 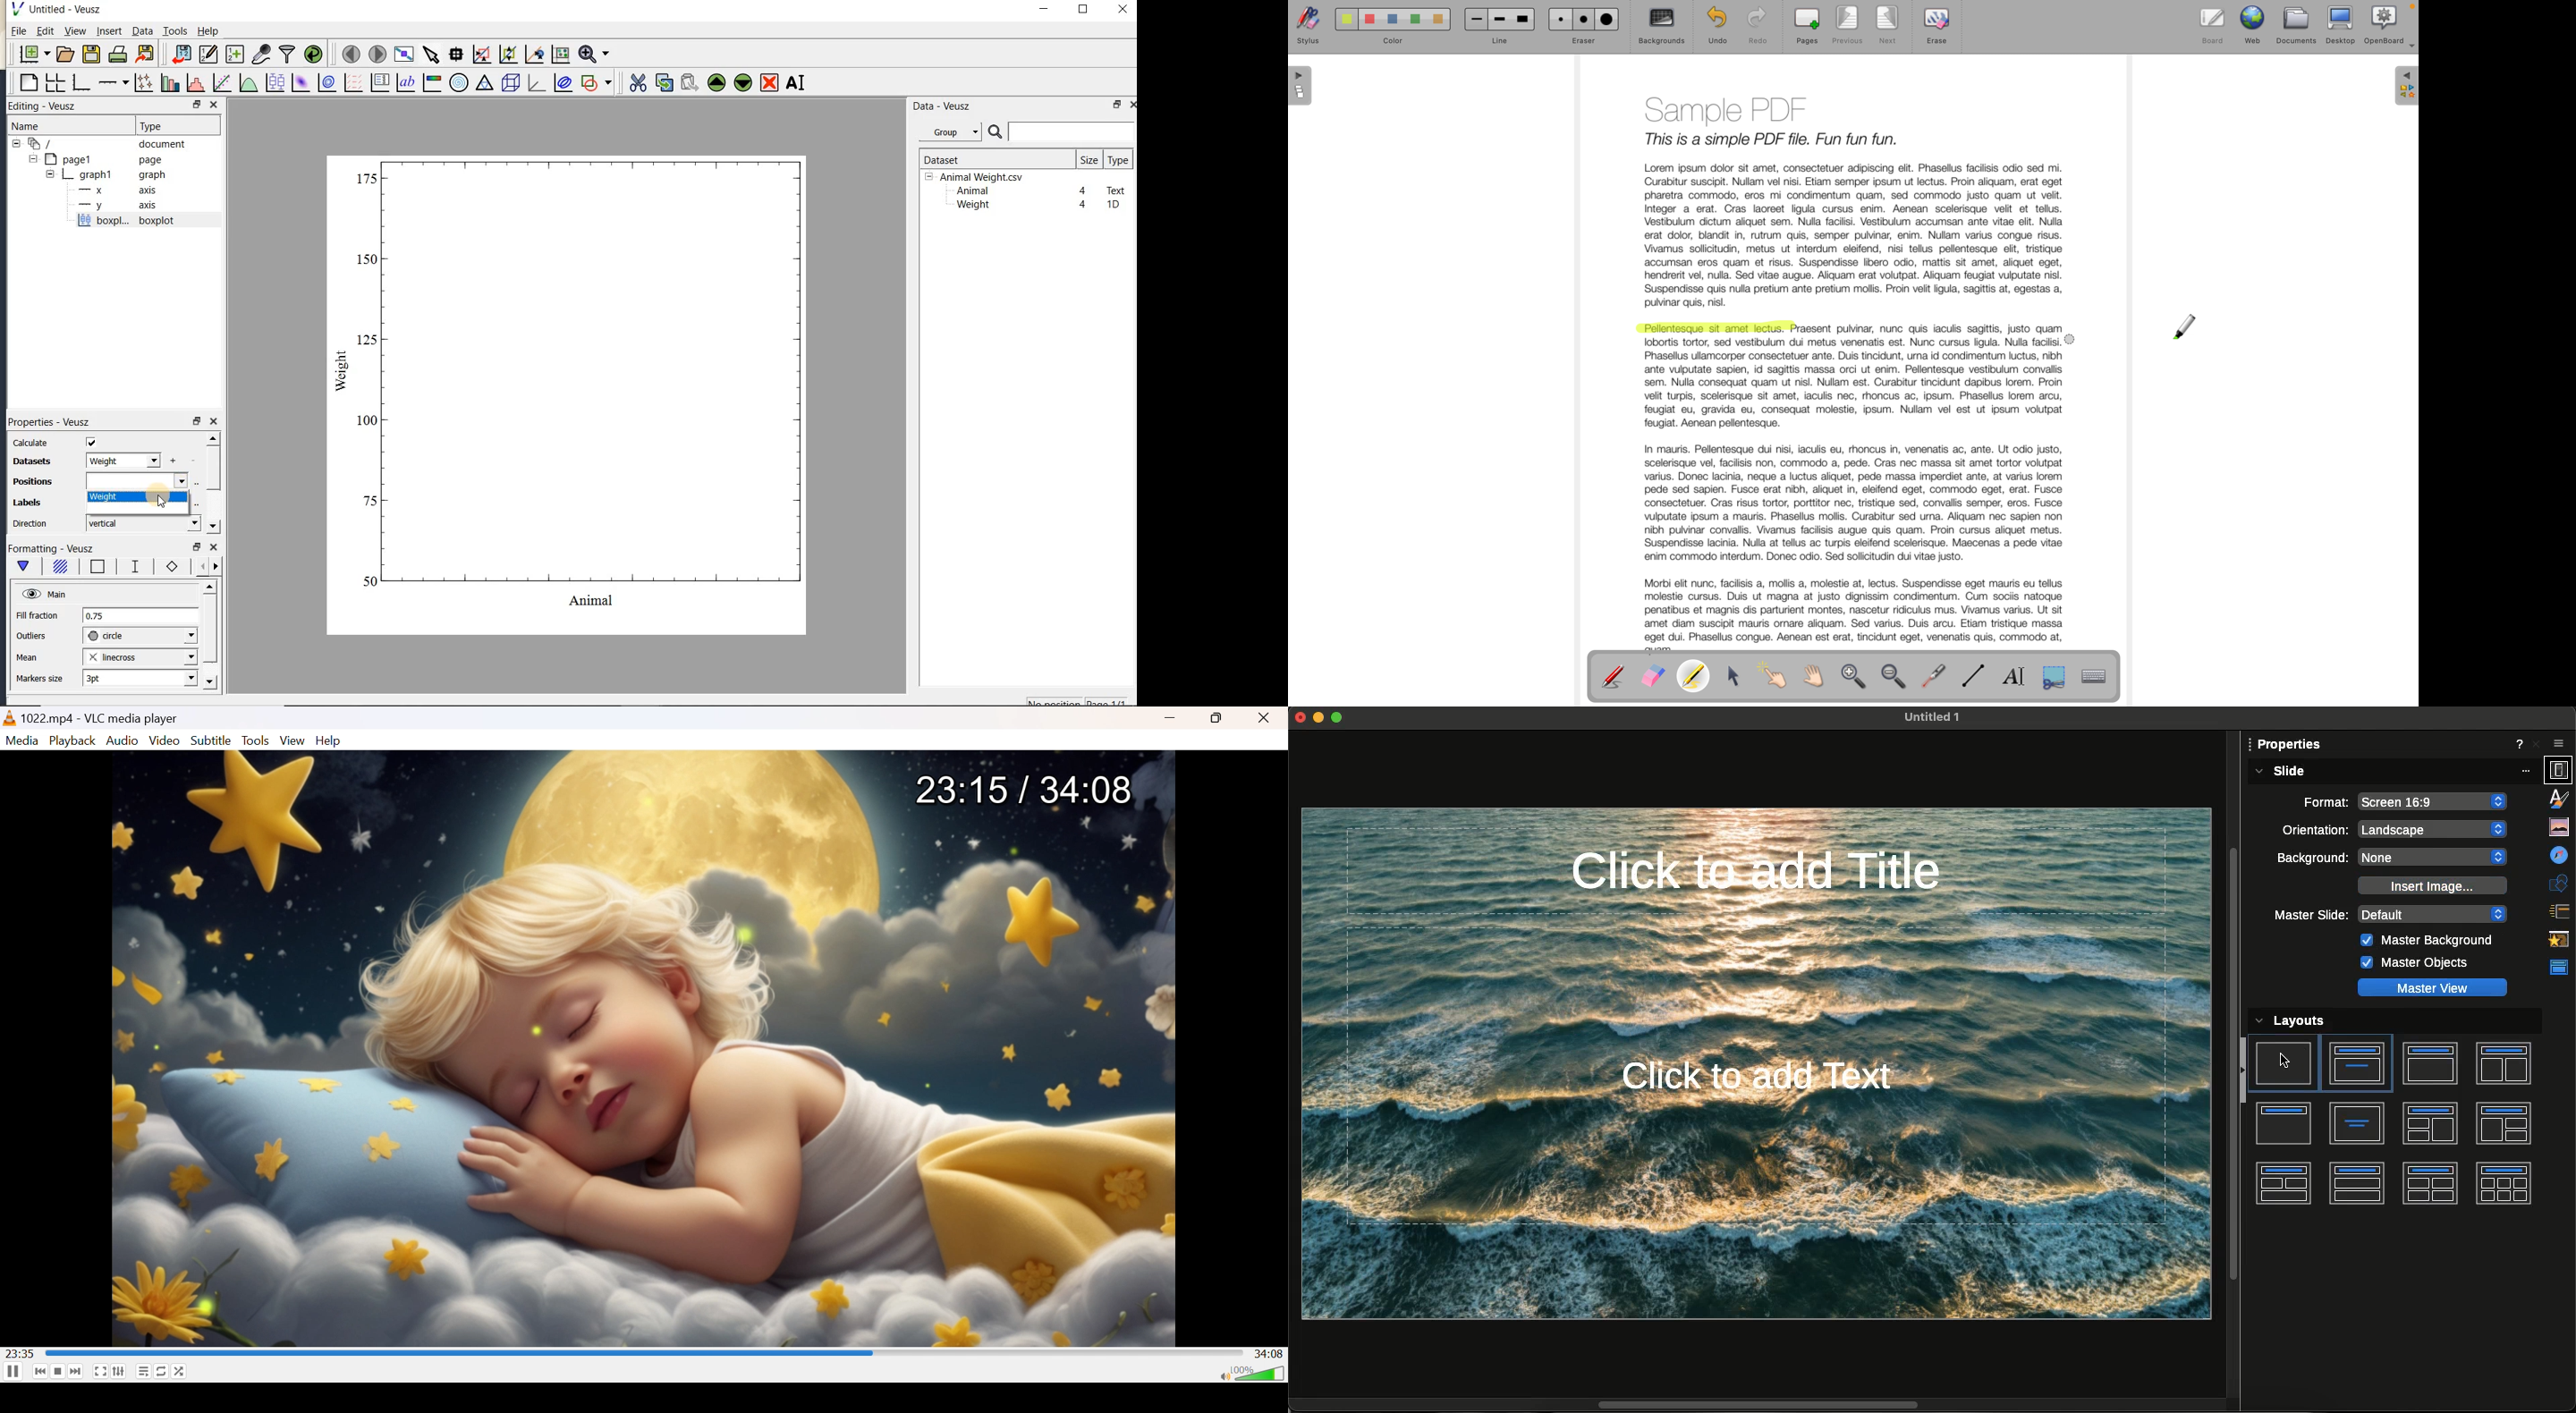 What do you see at coordinates (1845, 26) in the screenshot?
I see `previous` at bounding box center [1845, 26].